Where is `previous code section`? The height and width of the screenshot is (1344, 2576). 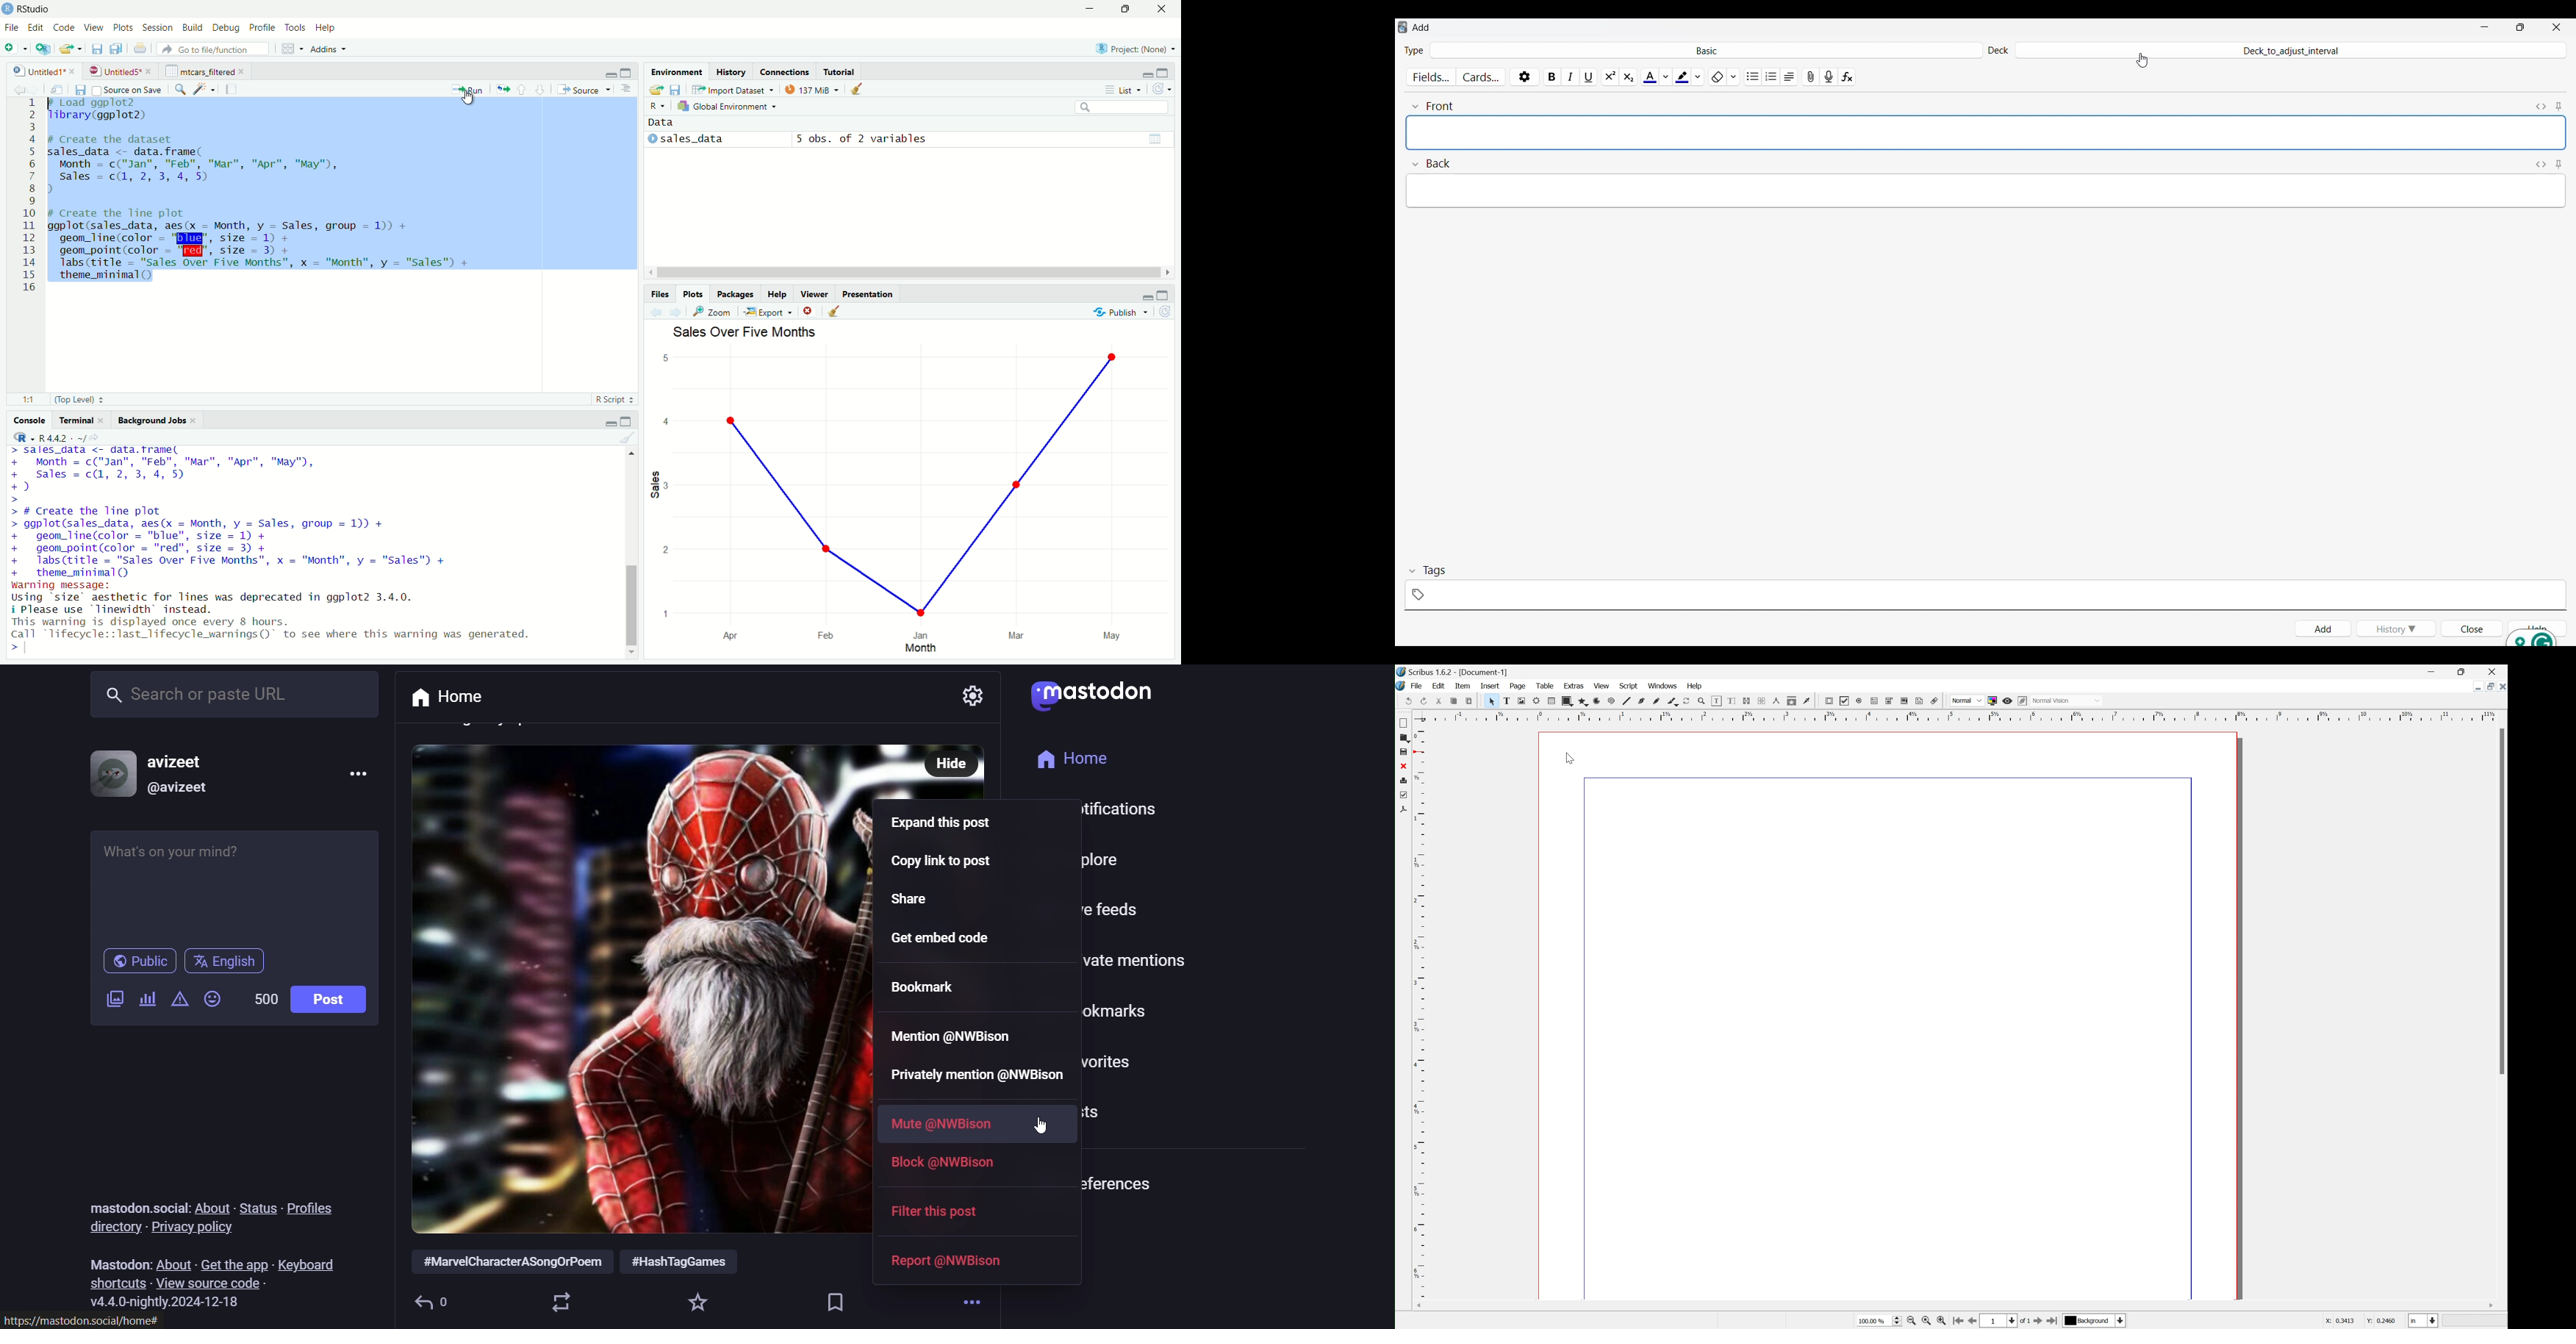
previous code section is located at coordinates (522, 89).